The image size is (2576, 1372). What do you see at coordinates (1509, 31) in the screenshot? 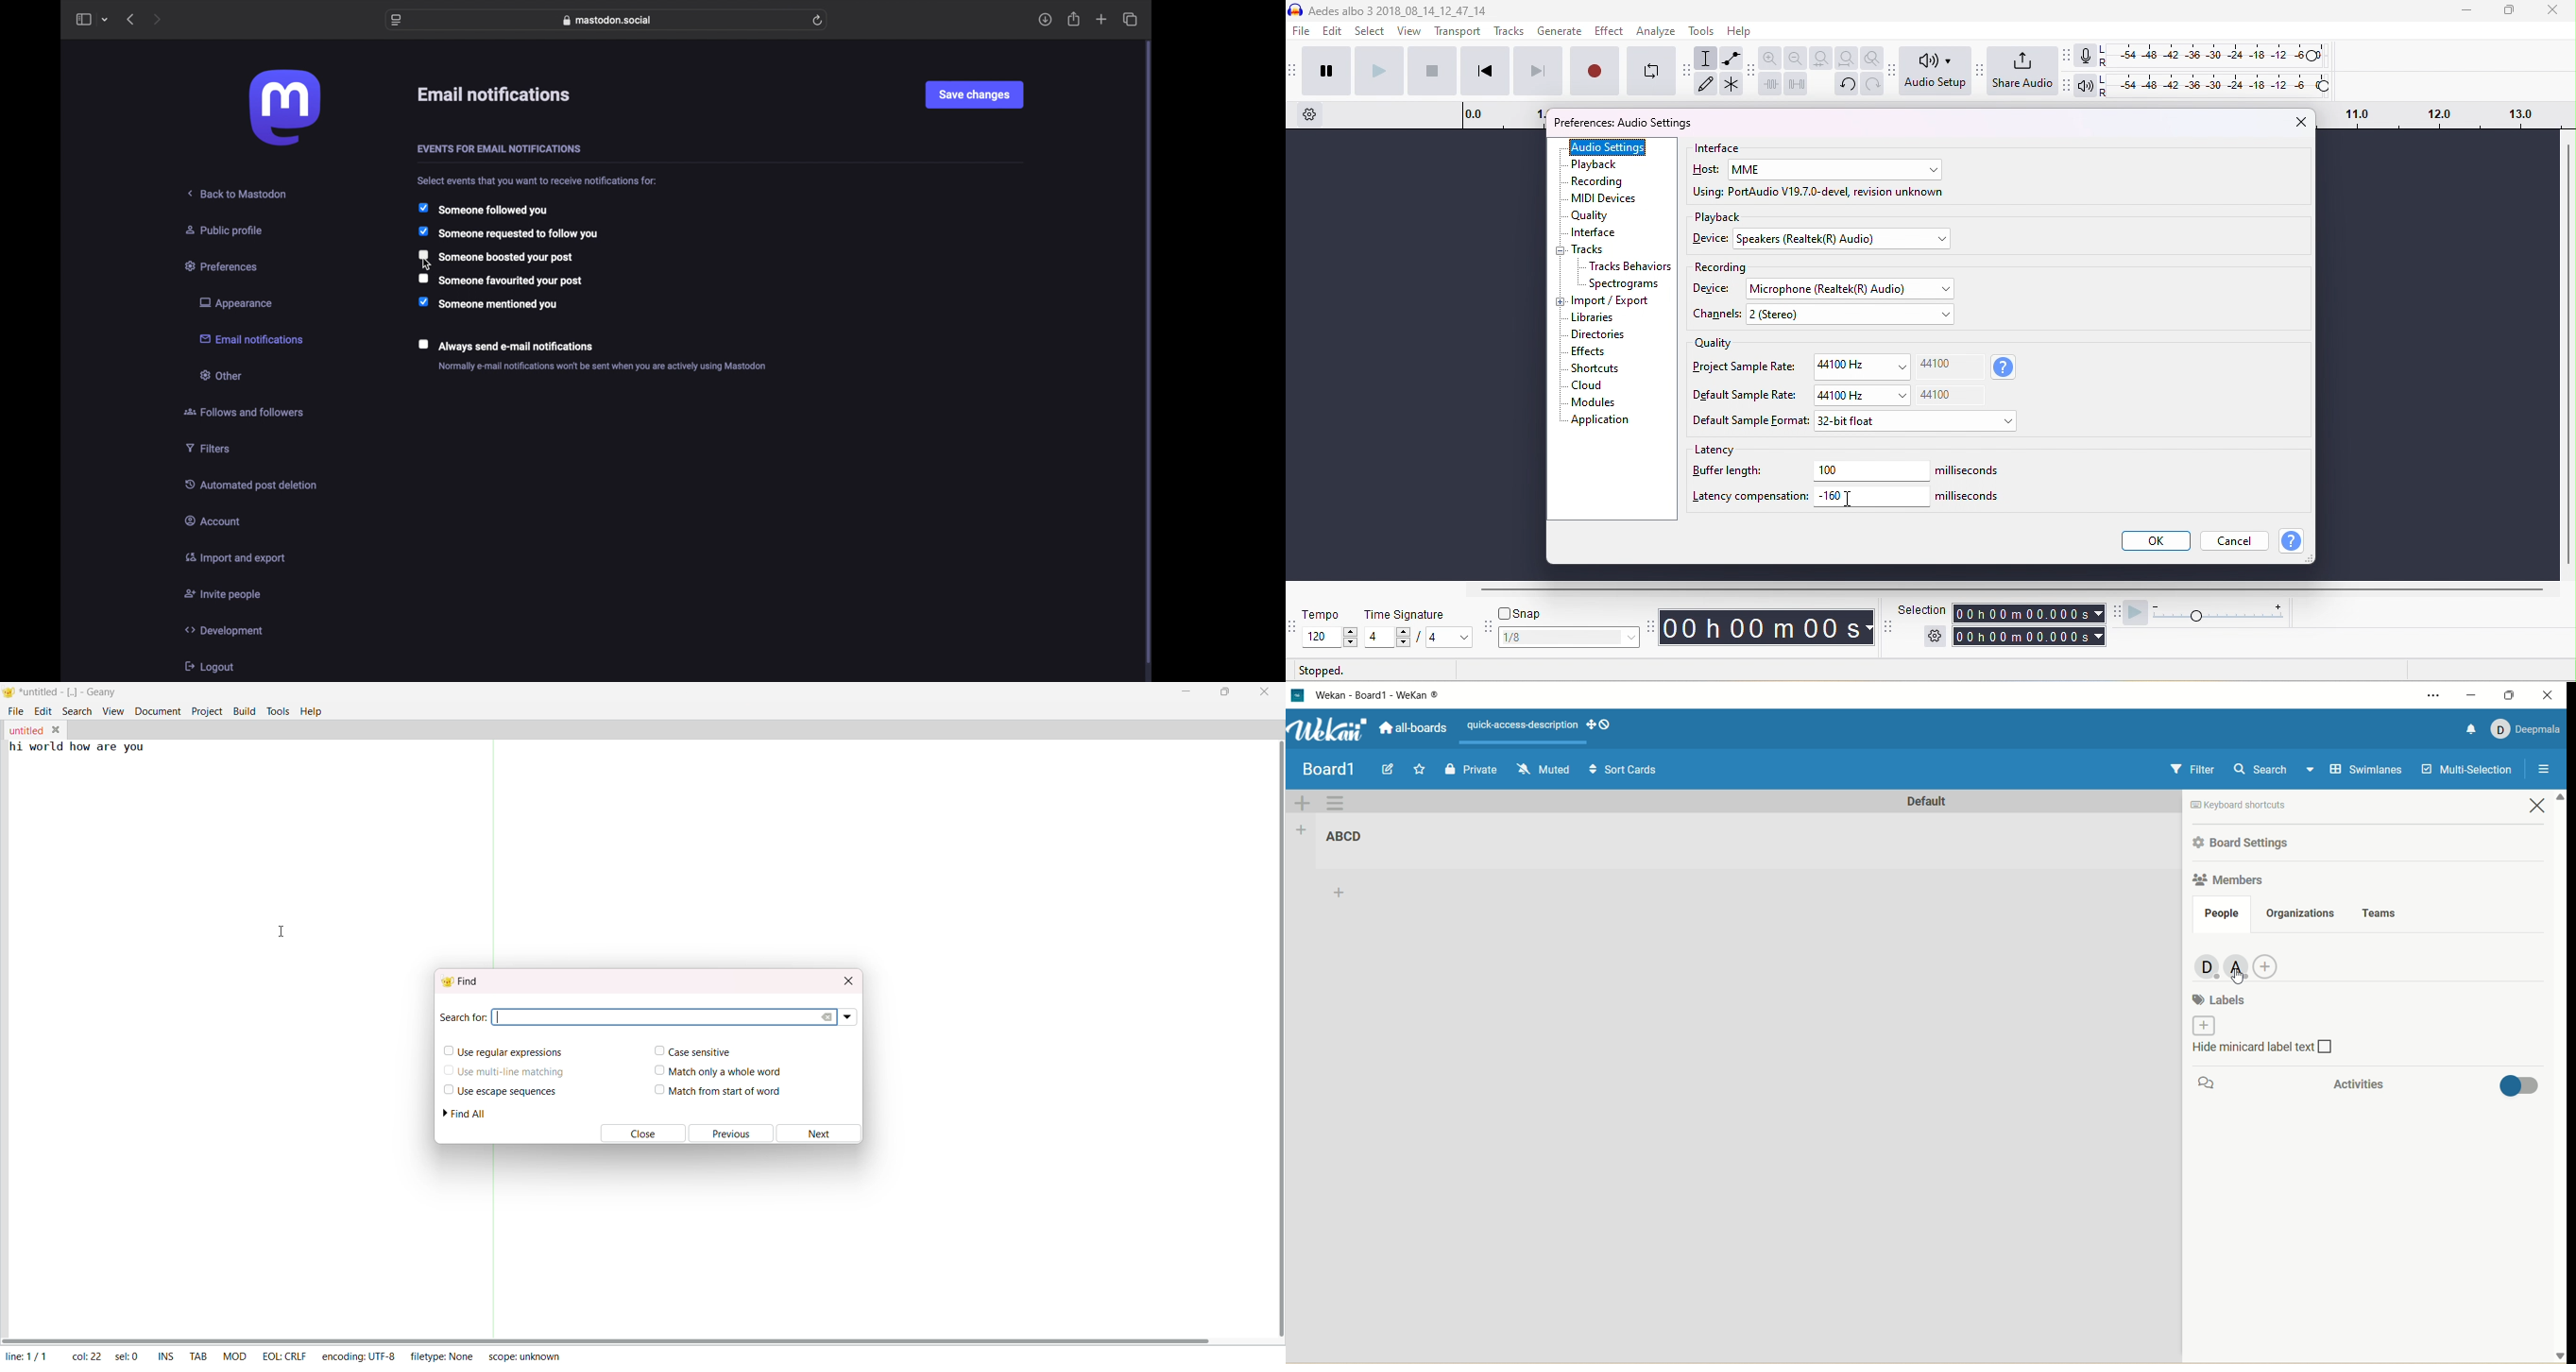
I see `tracks` at bounding box center [1509, 31].